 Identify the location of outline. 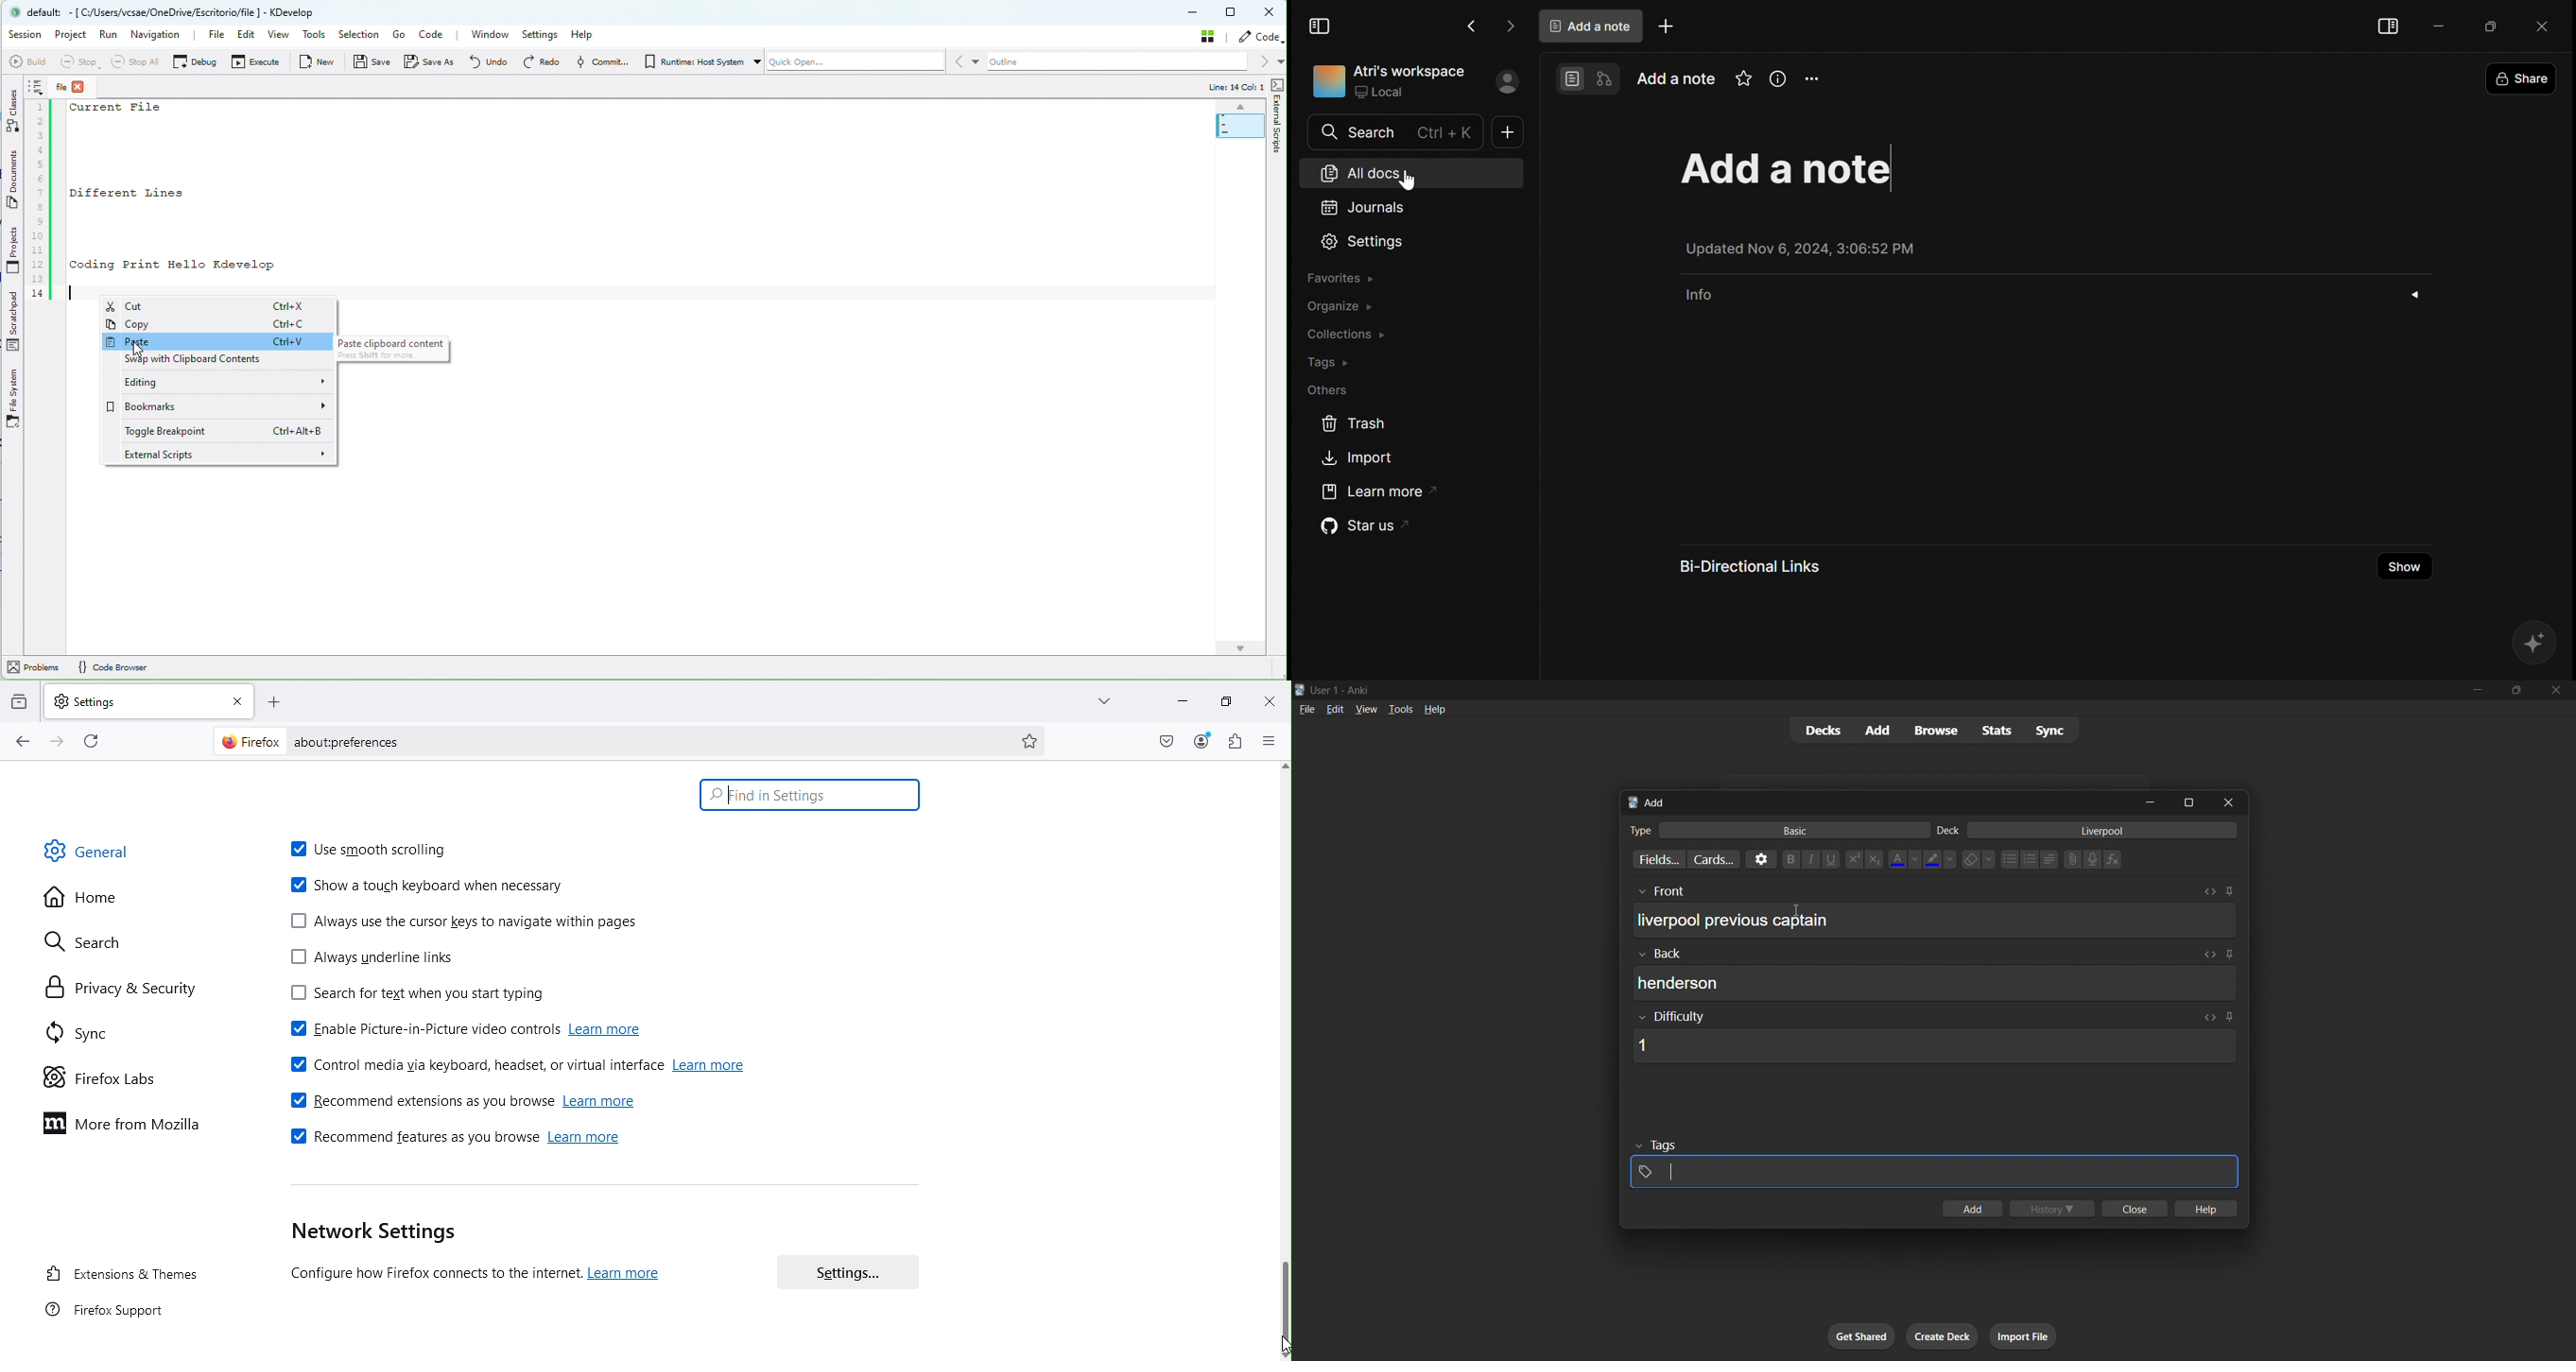
(1127, 62).